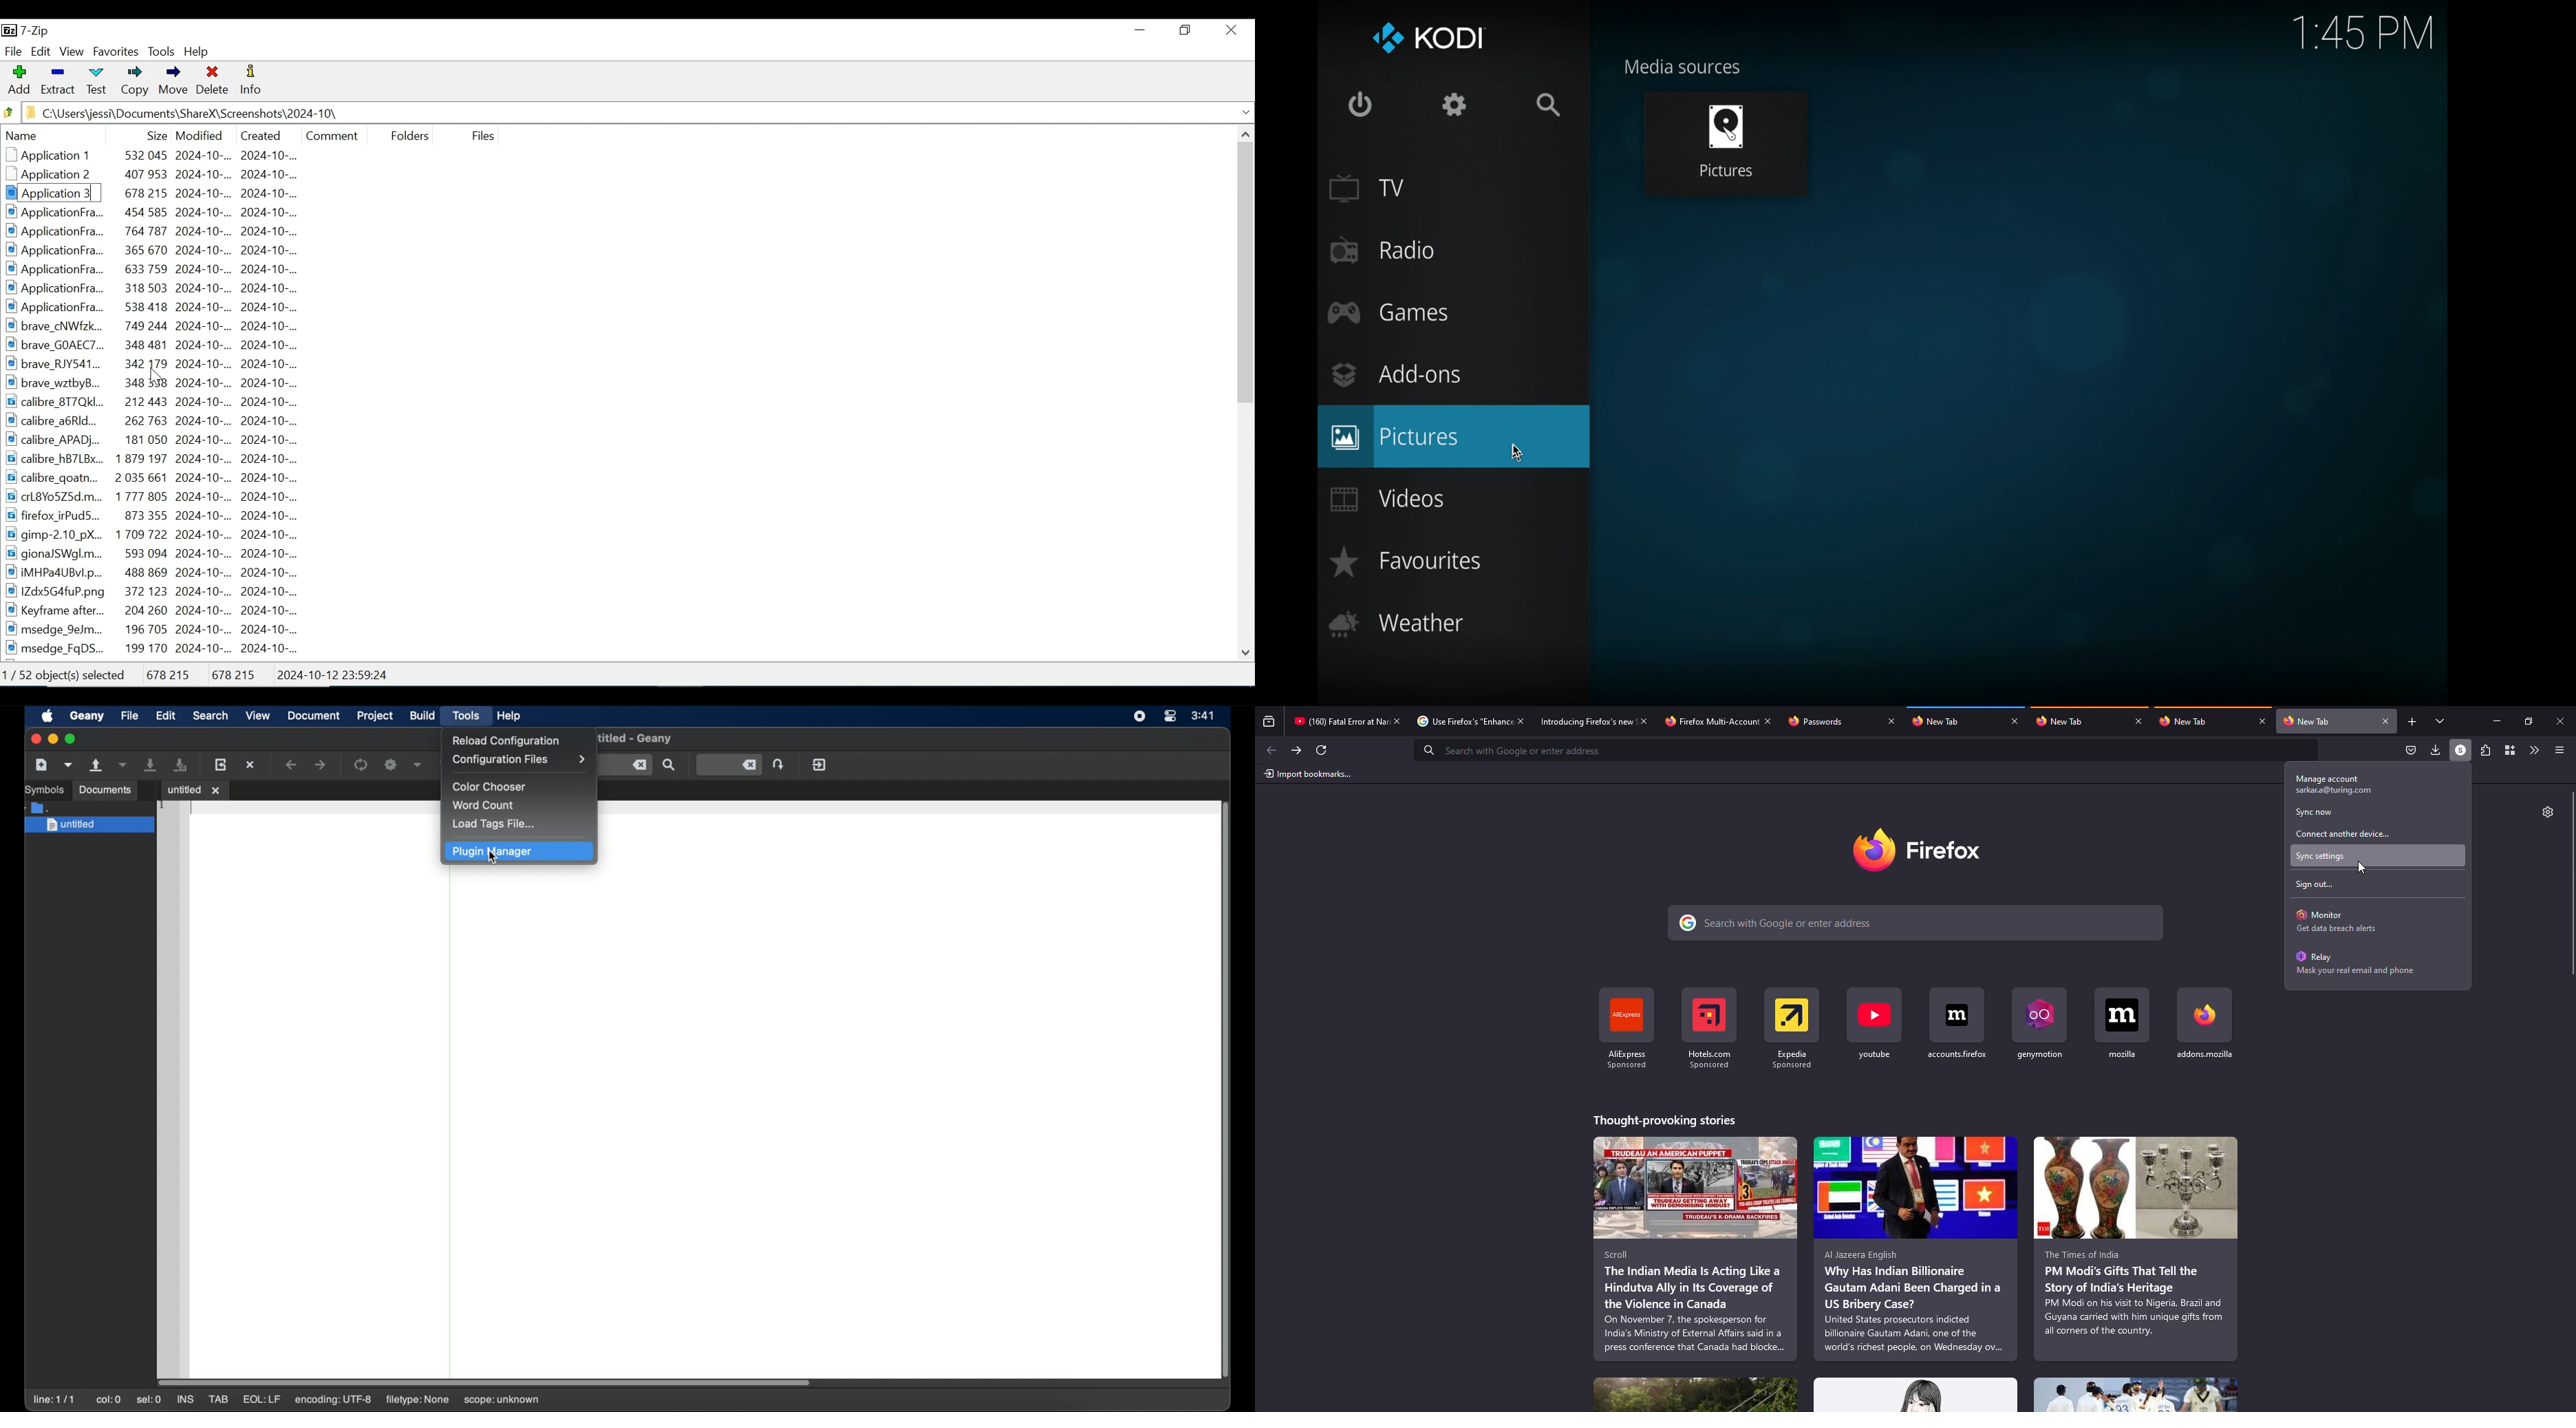 Image resolution: width=2576 pixels, height=1428 pixels. I want to click on Help, so click(198, 51).